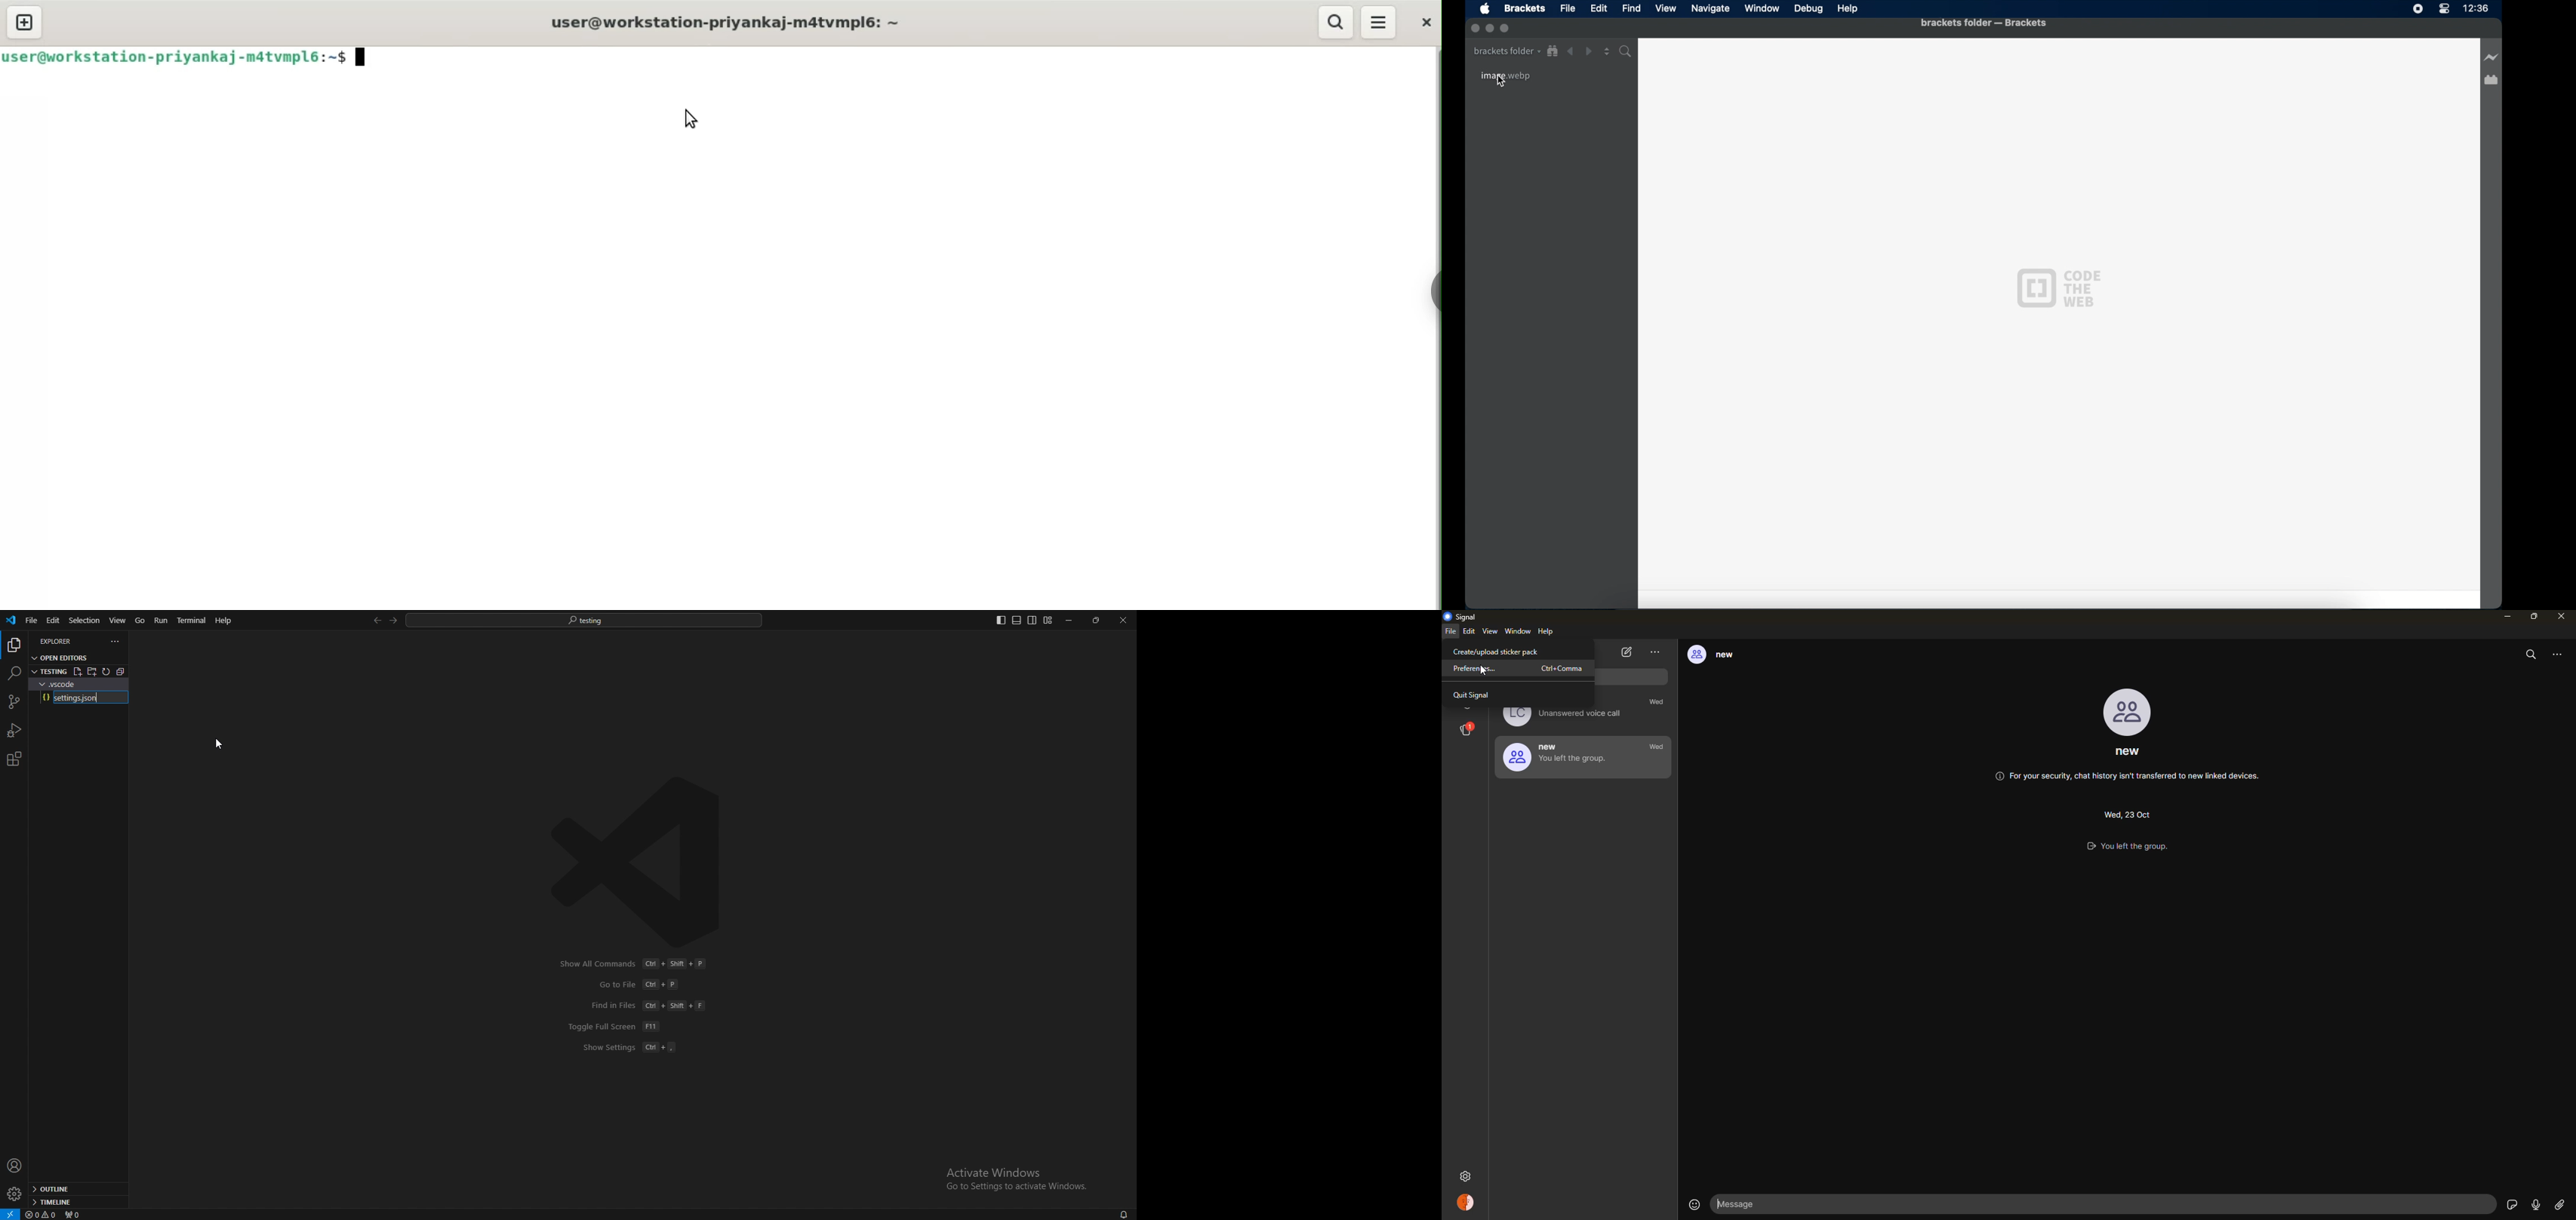  Describe the element at coordinates (1559, 757) in the screenshot. I see `new` at that location.